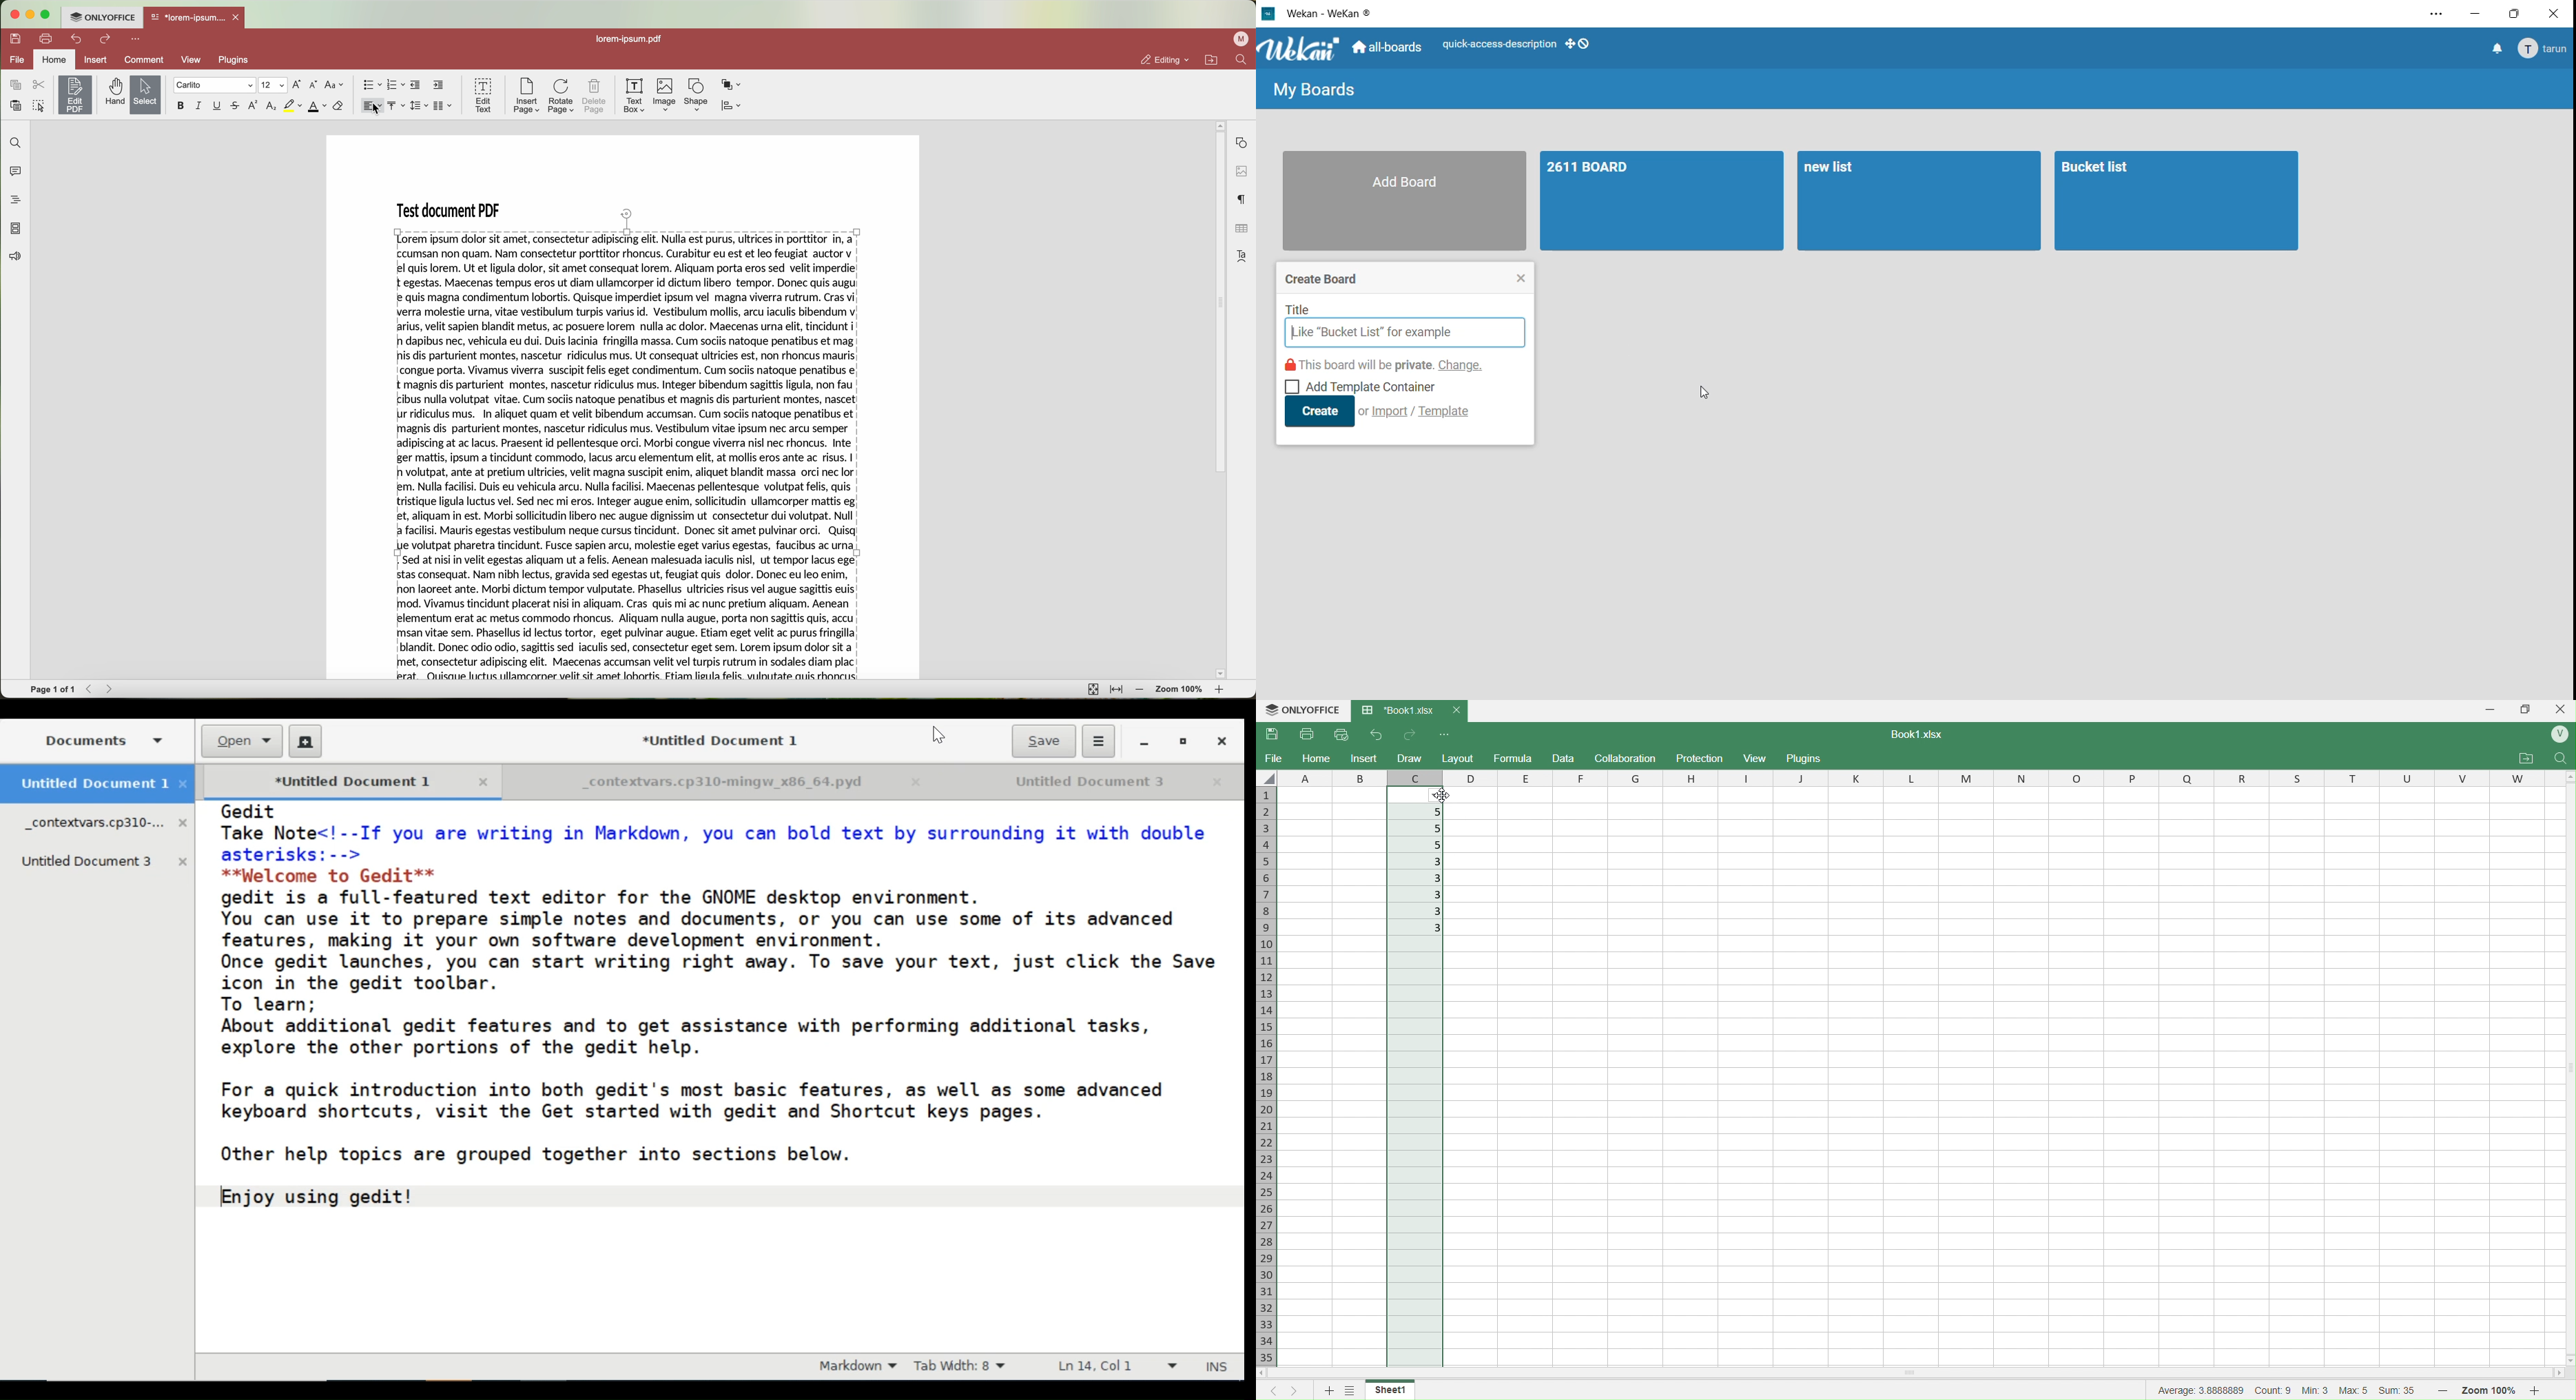 This screenshot has height=1400, width=2576. I want to click on zoom out, so click(1139, 690).